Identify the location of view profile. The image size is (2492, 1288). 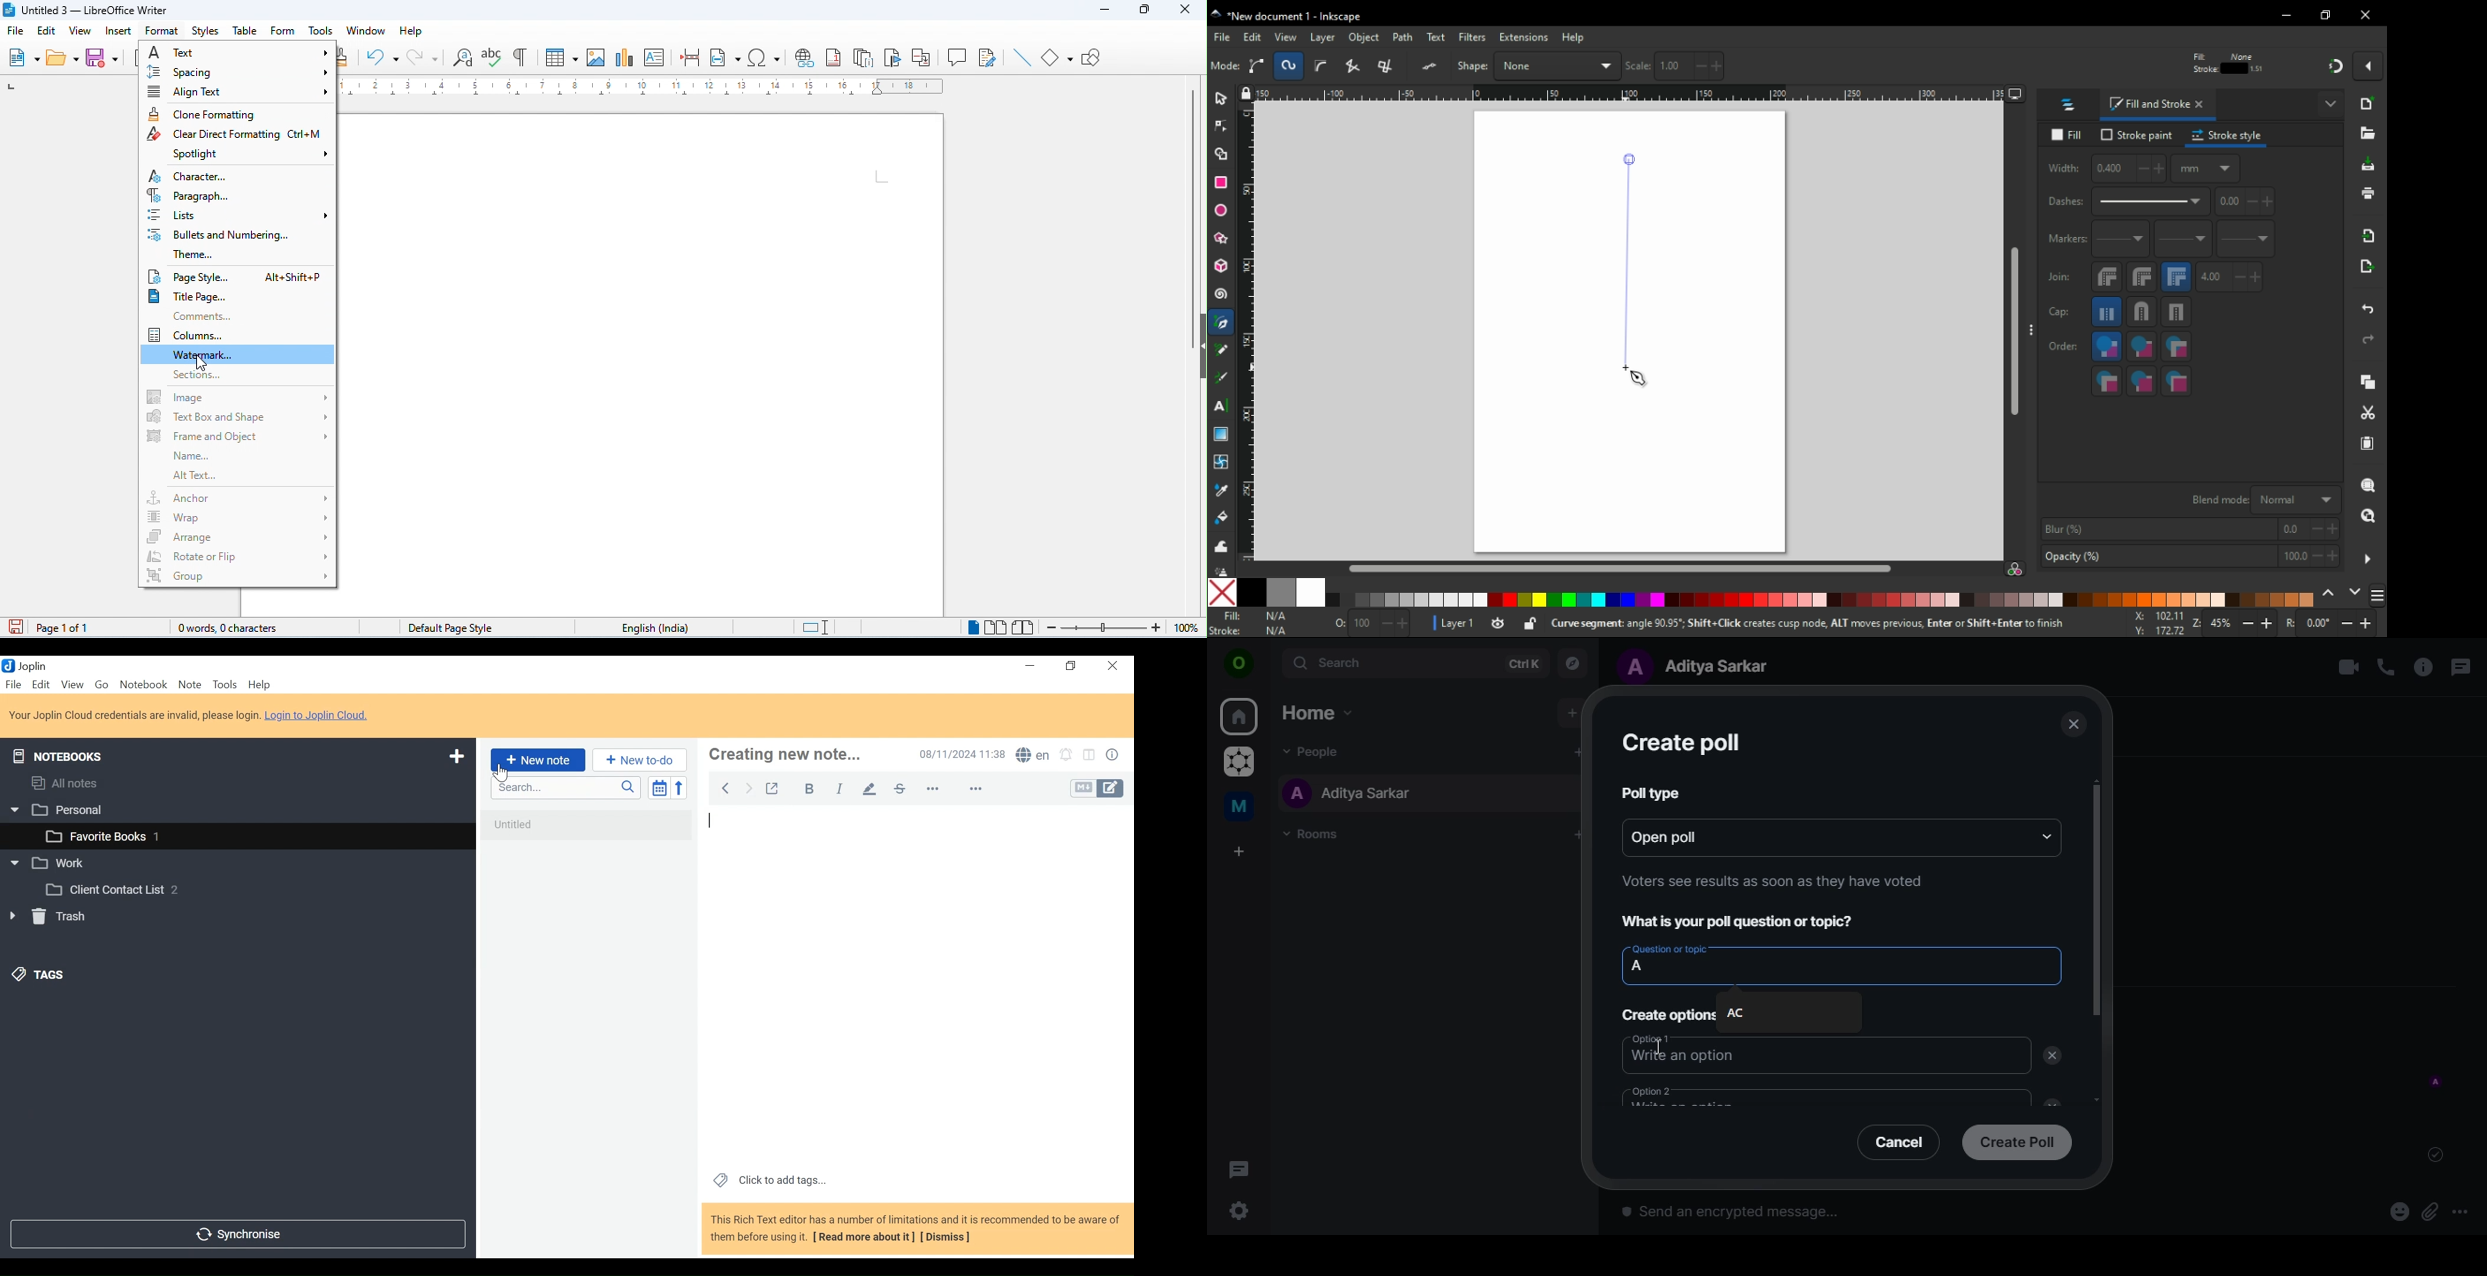
(1240, 665).